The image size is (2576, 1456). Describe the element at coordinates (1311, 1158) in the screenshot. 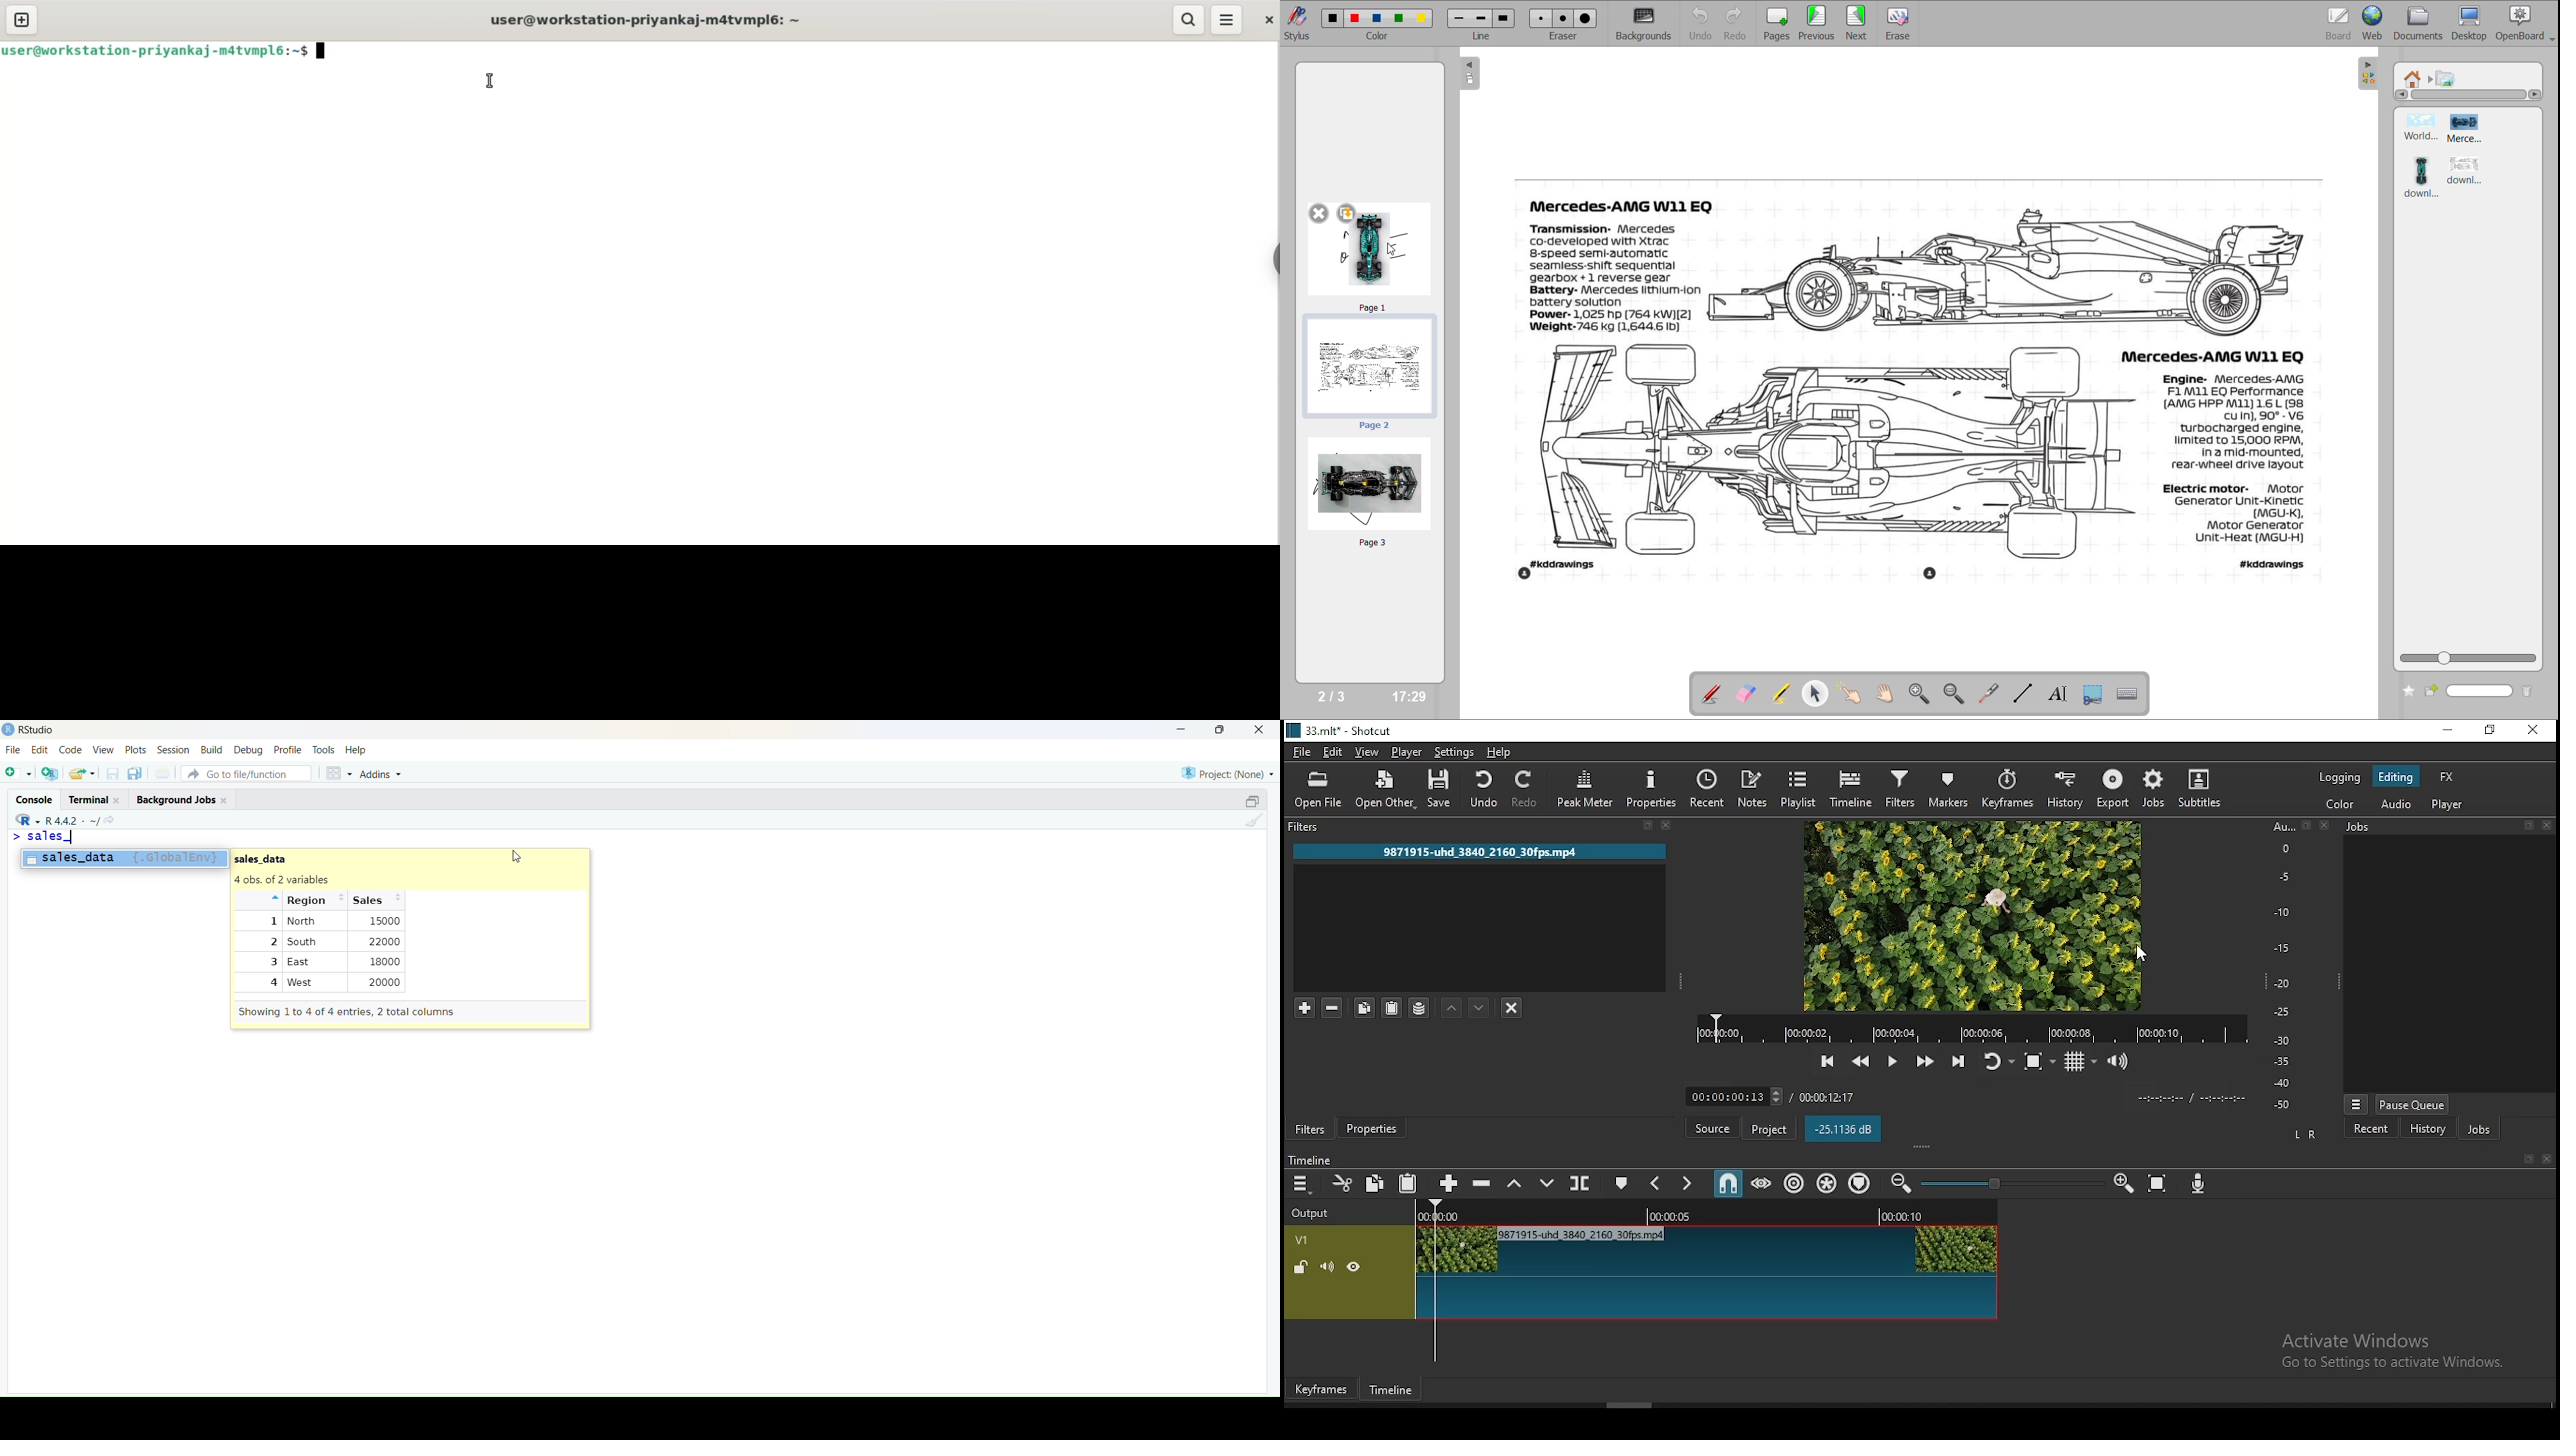

I see `time line` at that location.